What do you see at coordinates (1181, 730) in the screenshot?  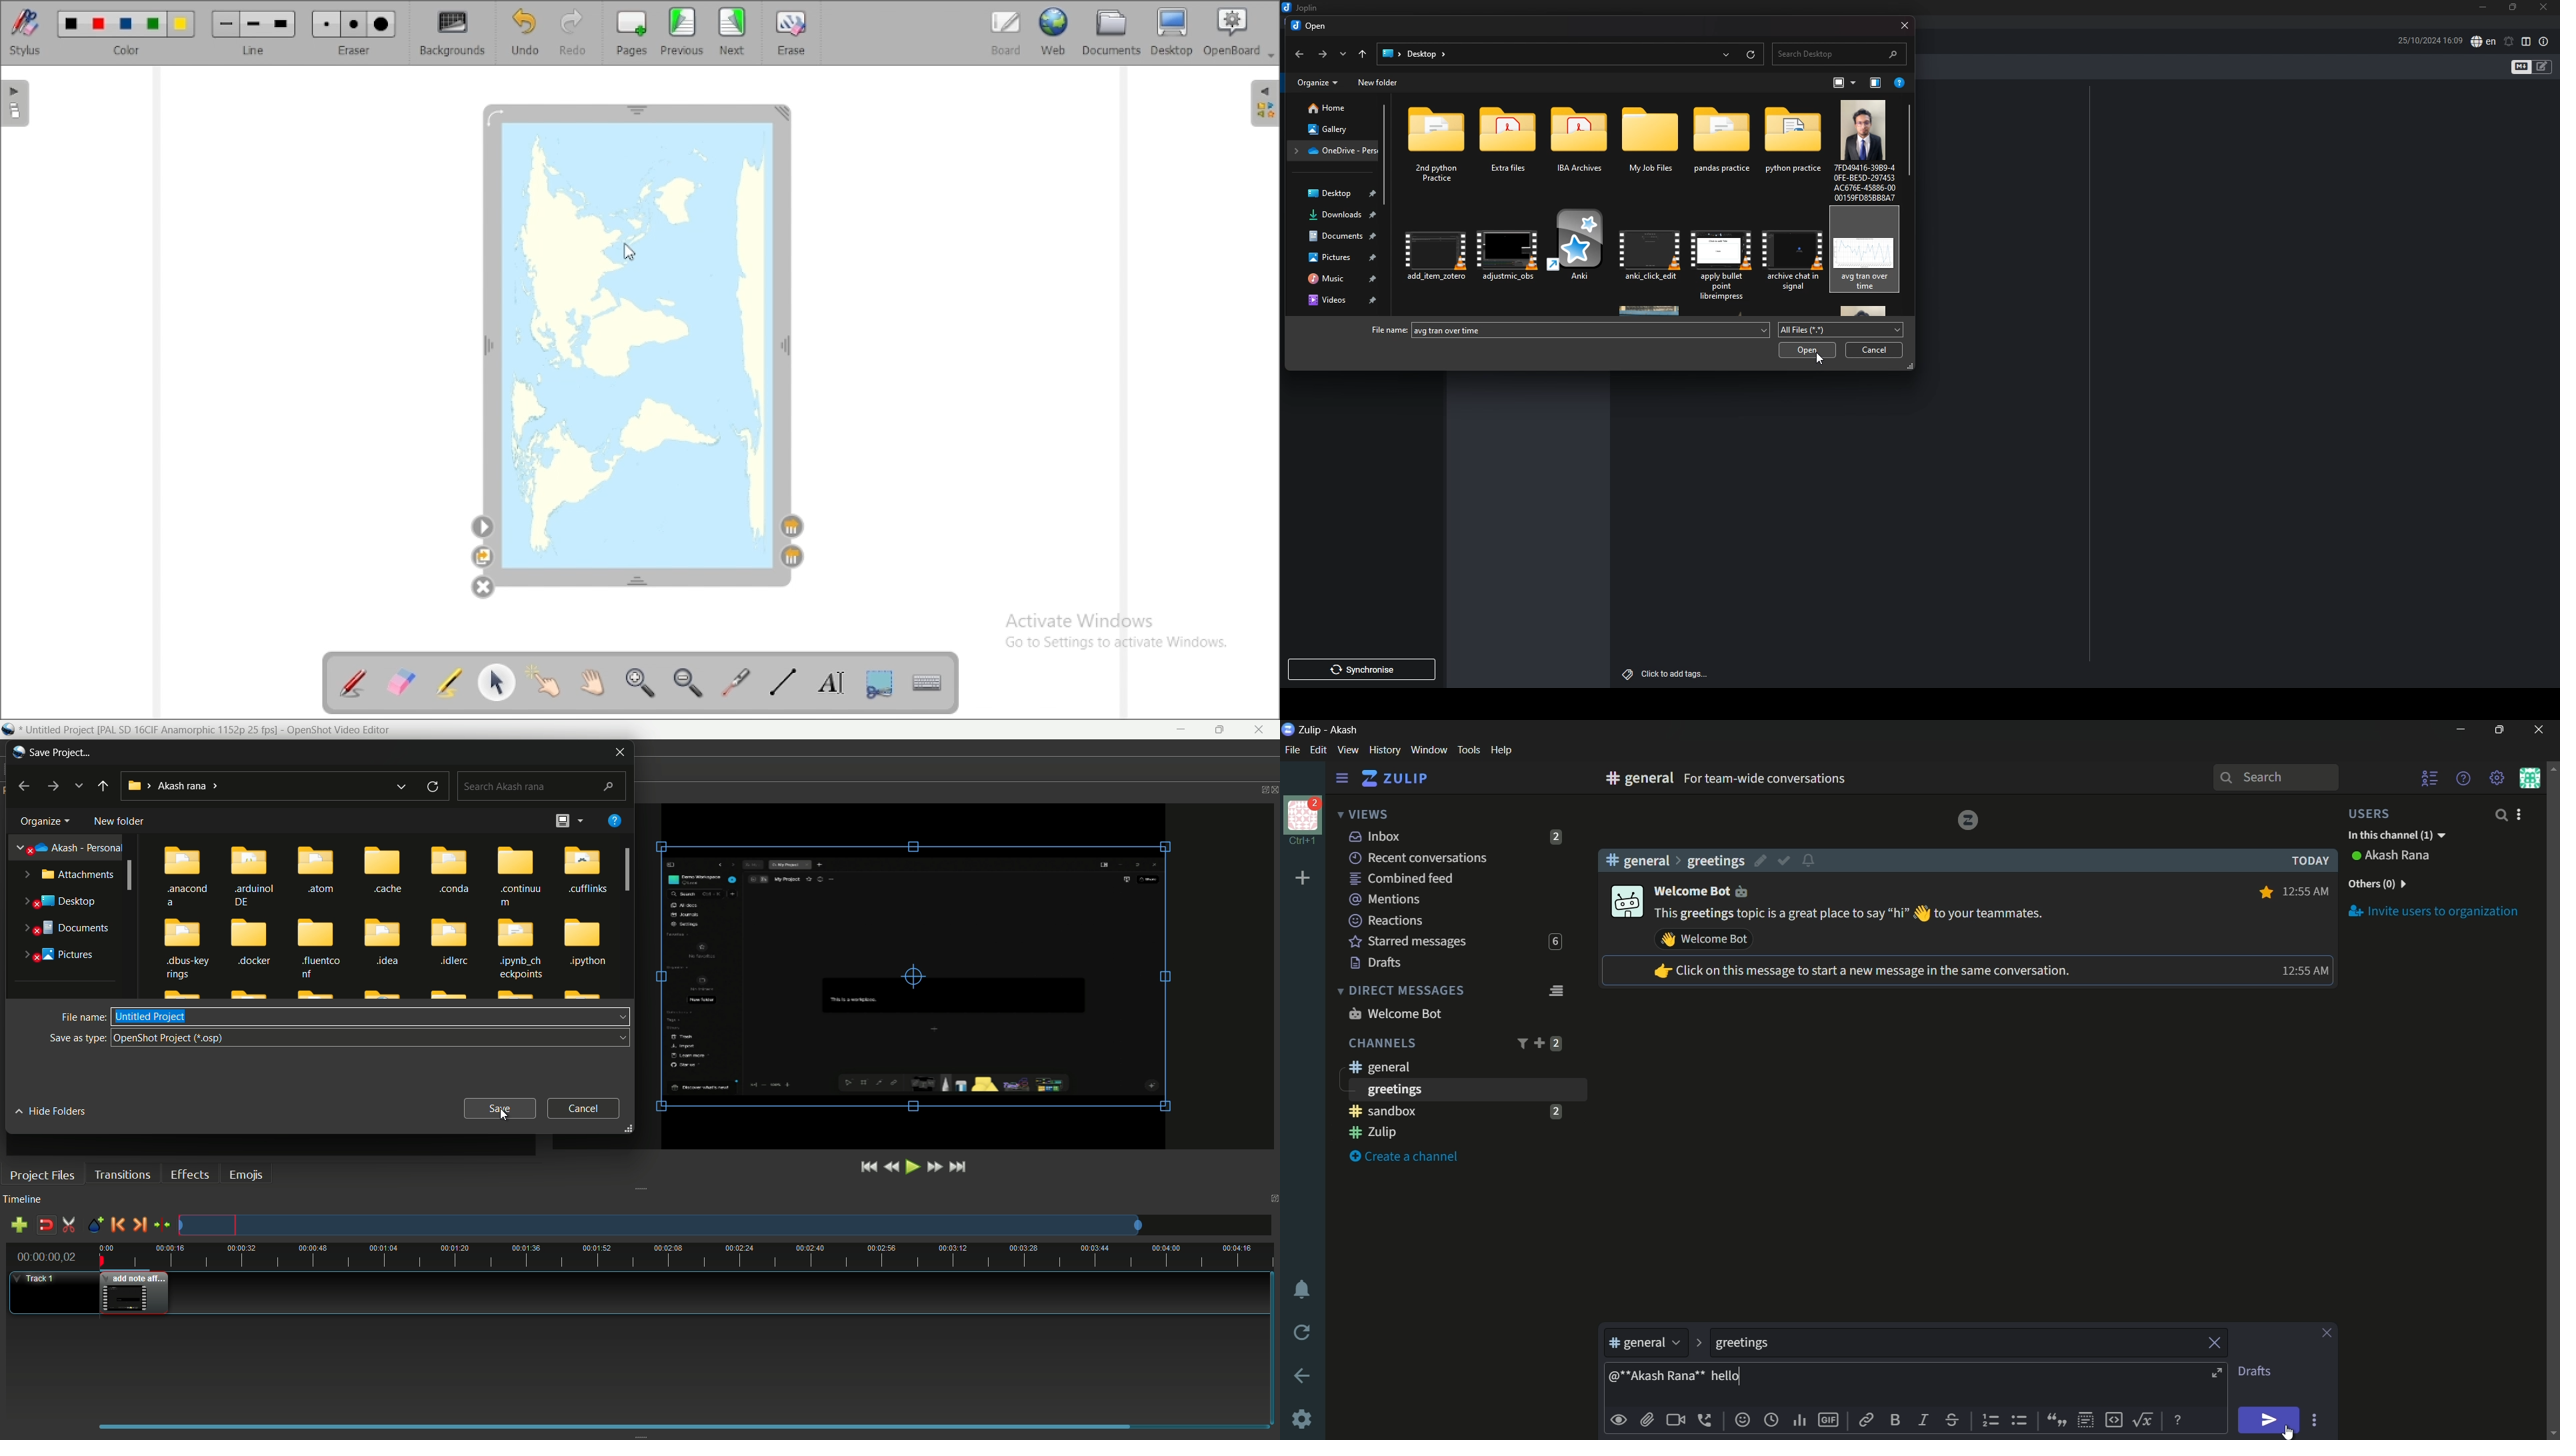 I see `minimize` at bounding box center [1181, 730].